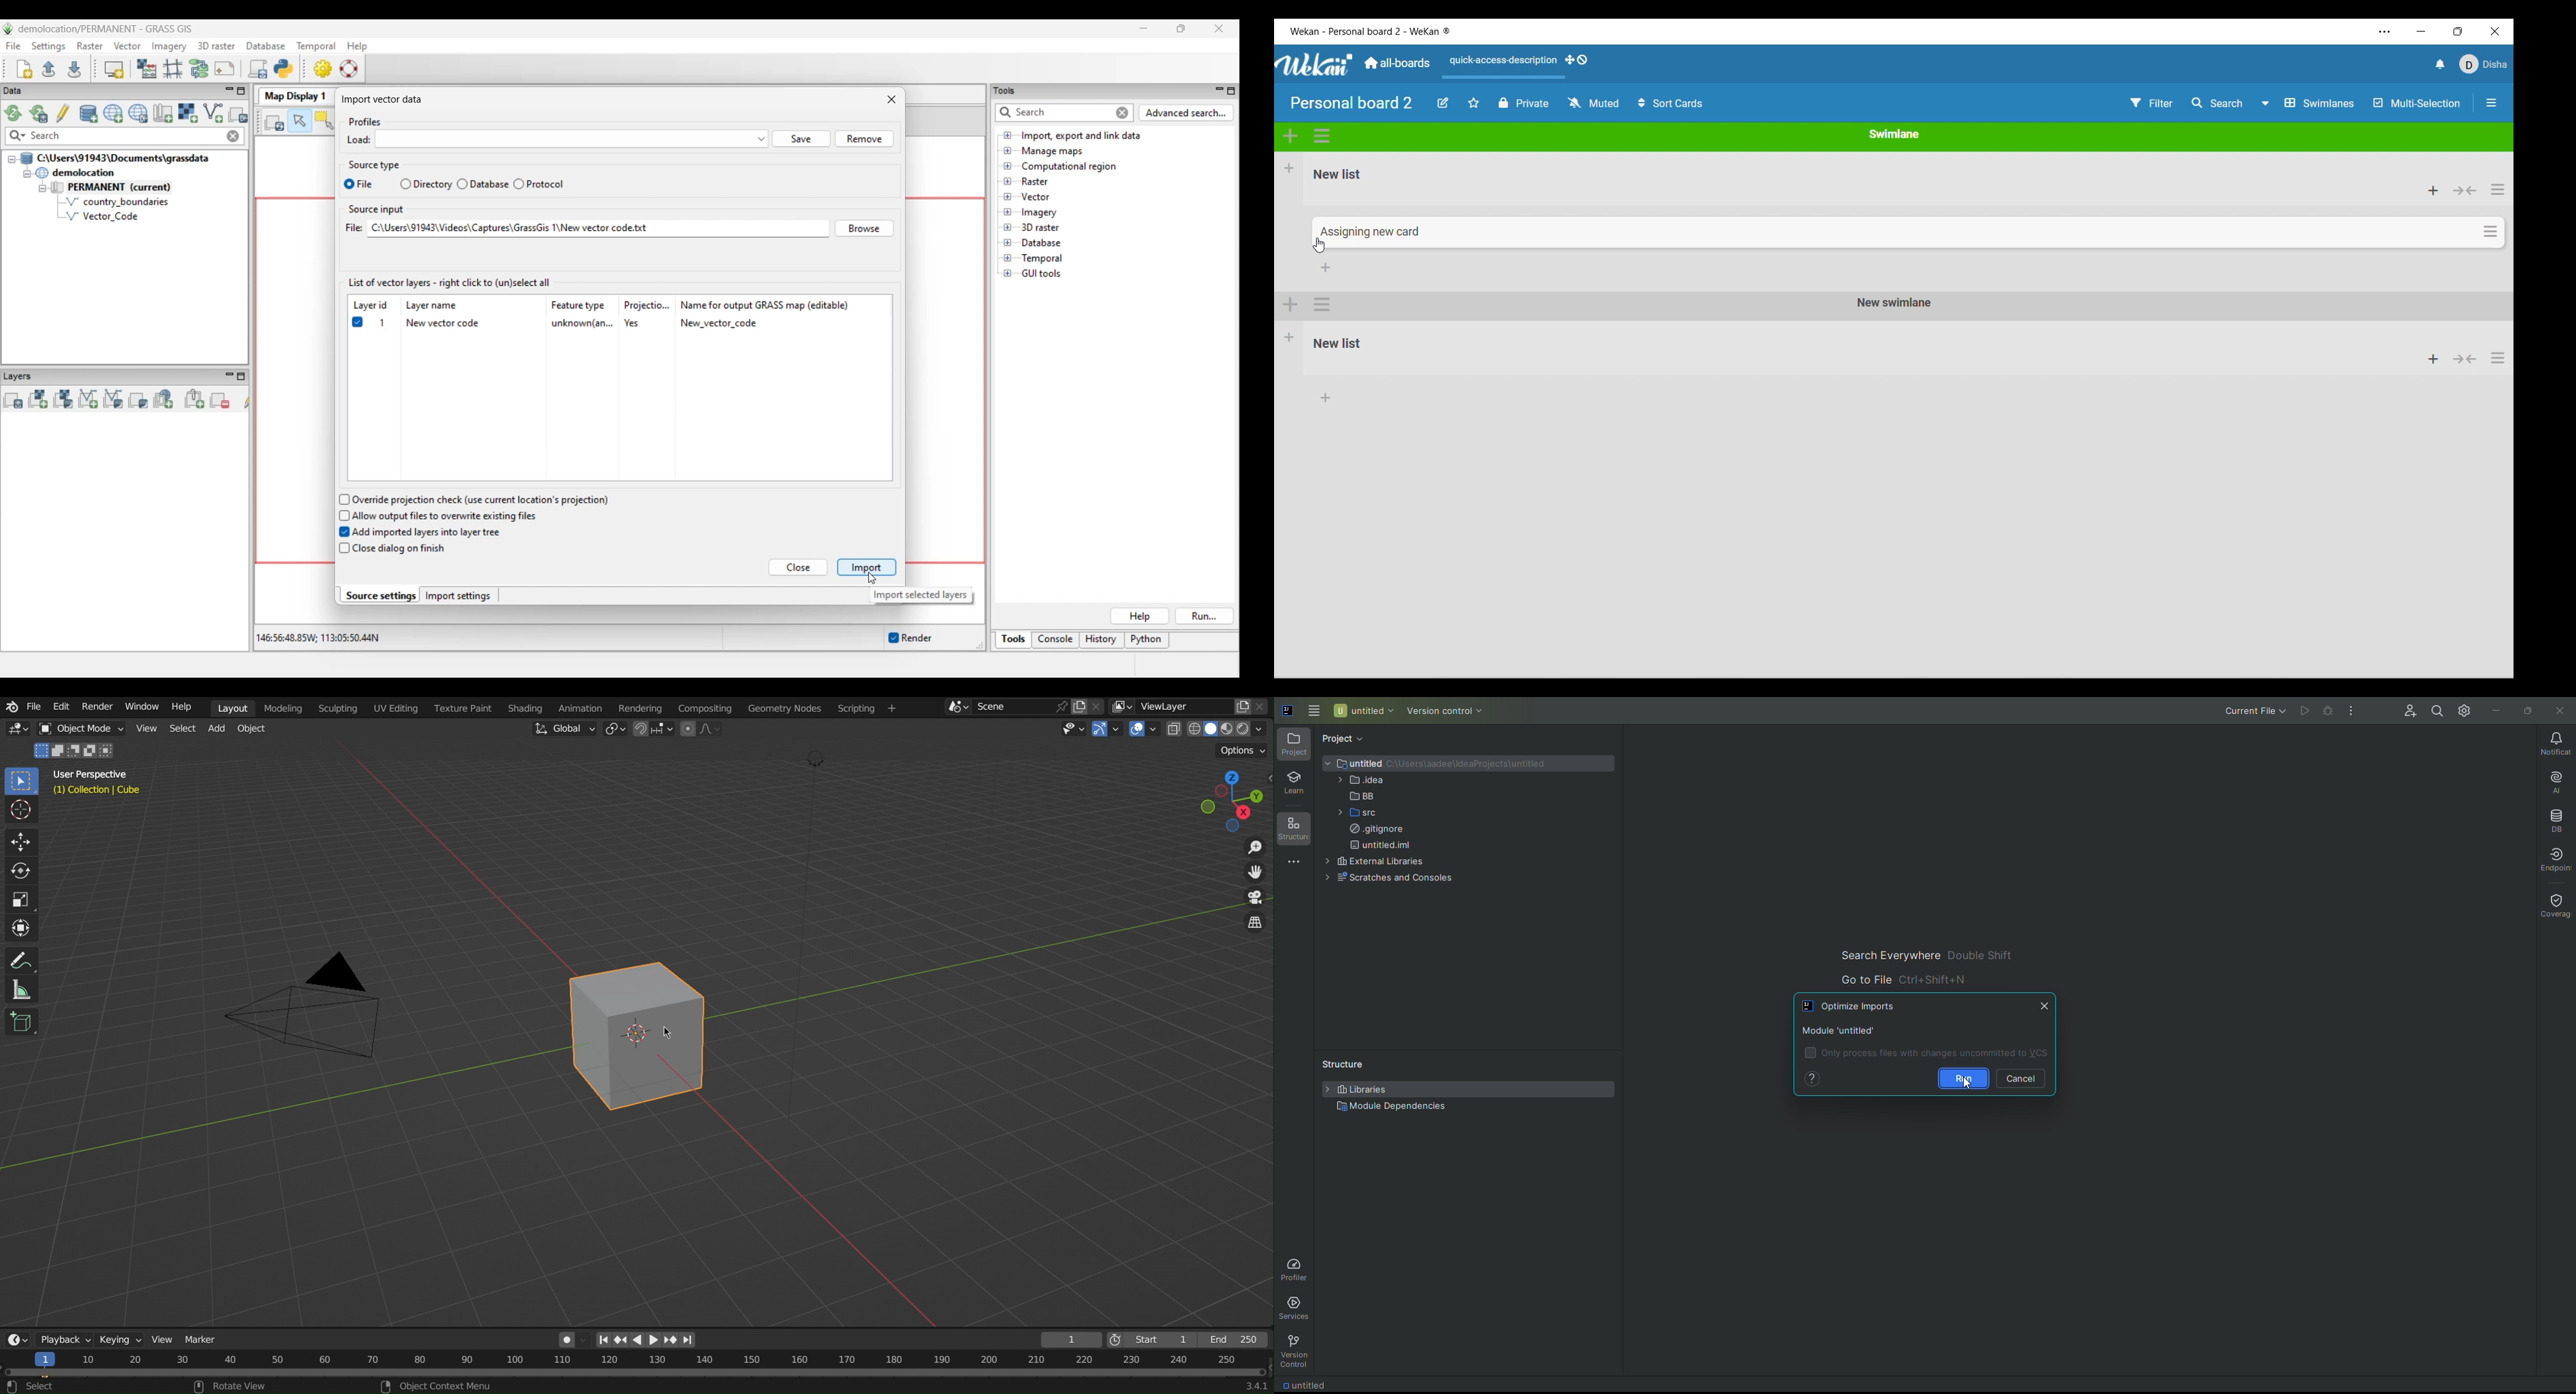  What do you see at coordinates (2498, 190) in the screenshot?
I see `List actions` at bounding box center [2498, 190].